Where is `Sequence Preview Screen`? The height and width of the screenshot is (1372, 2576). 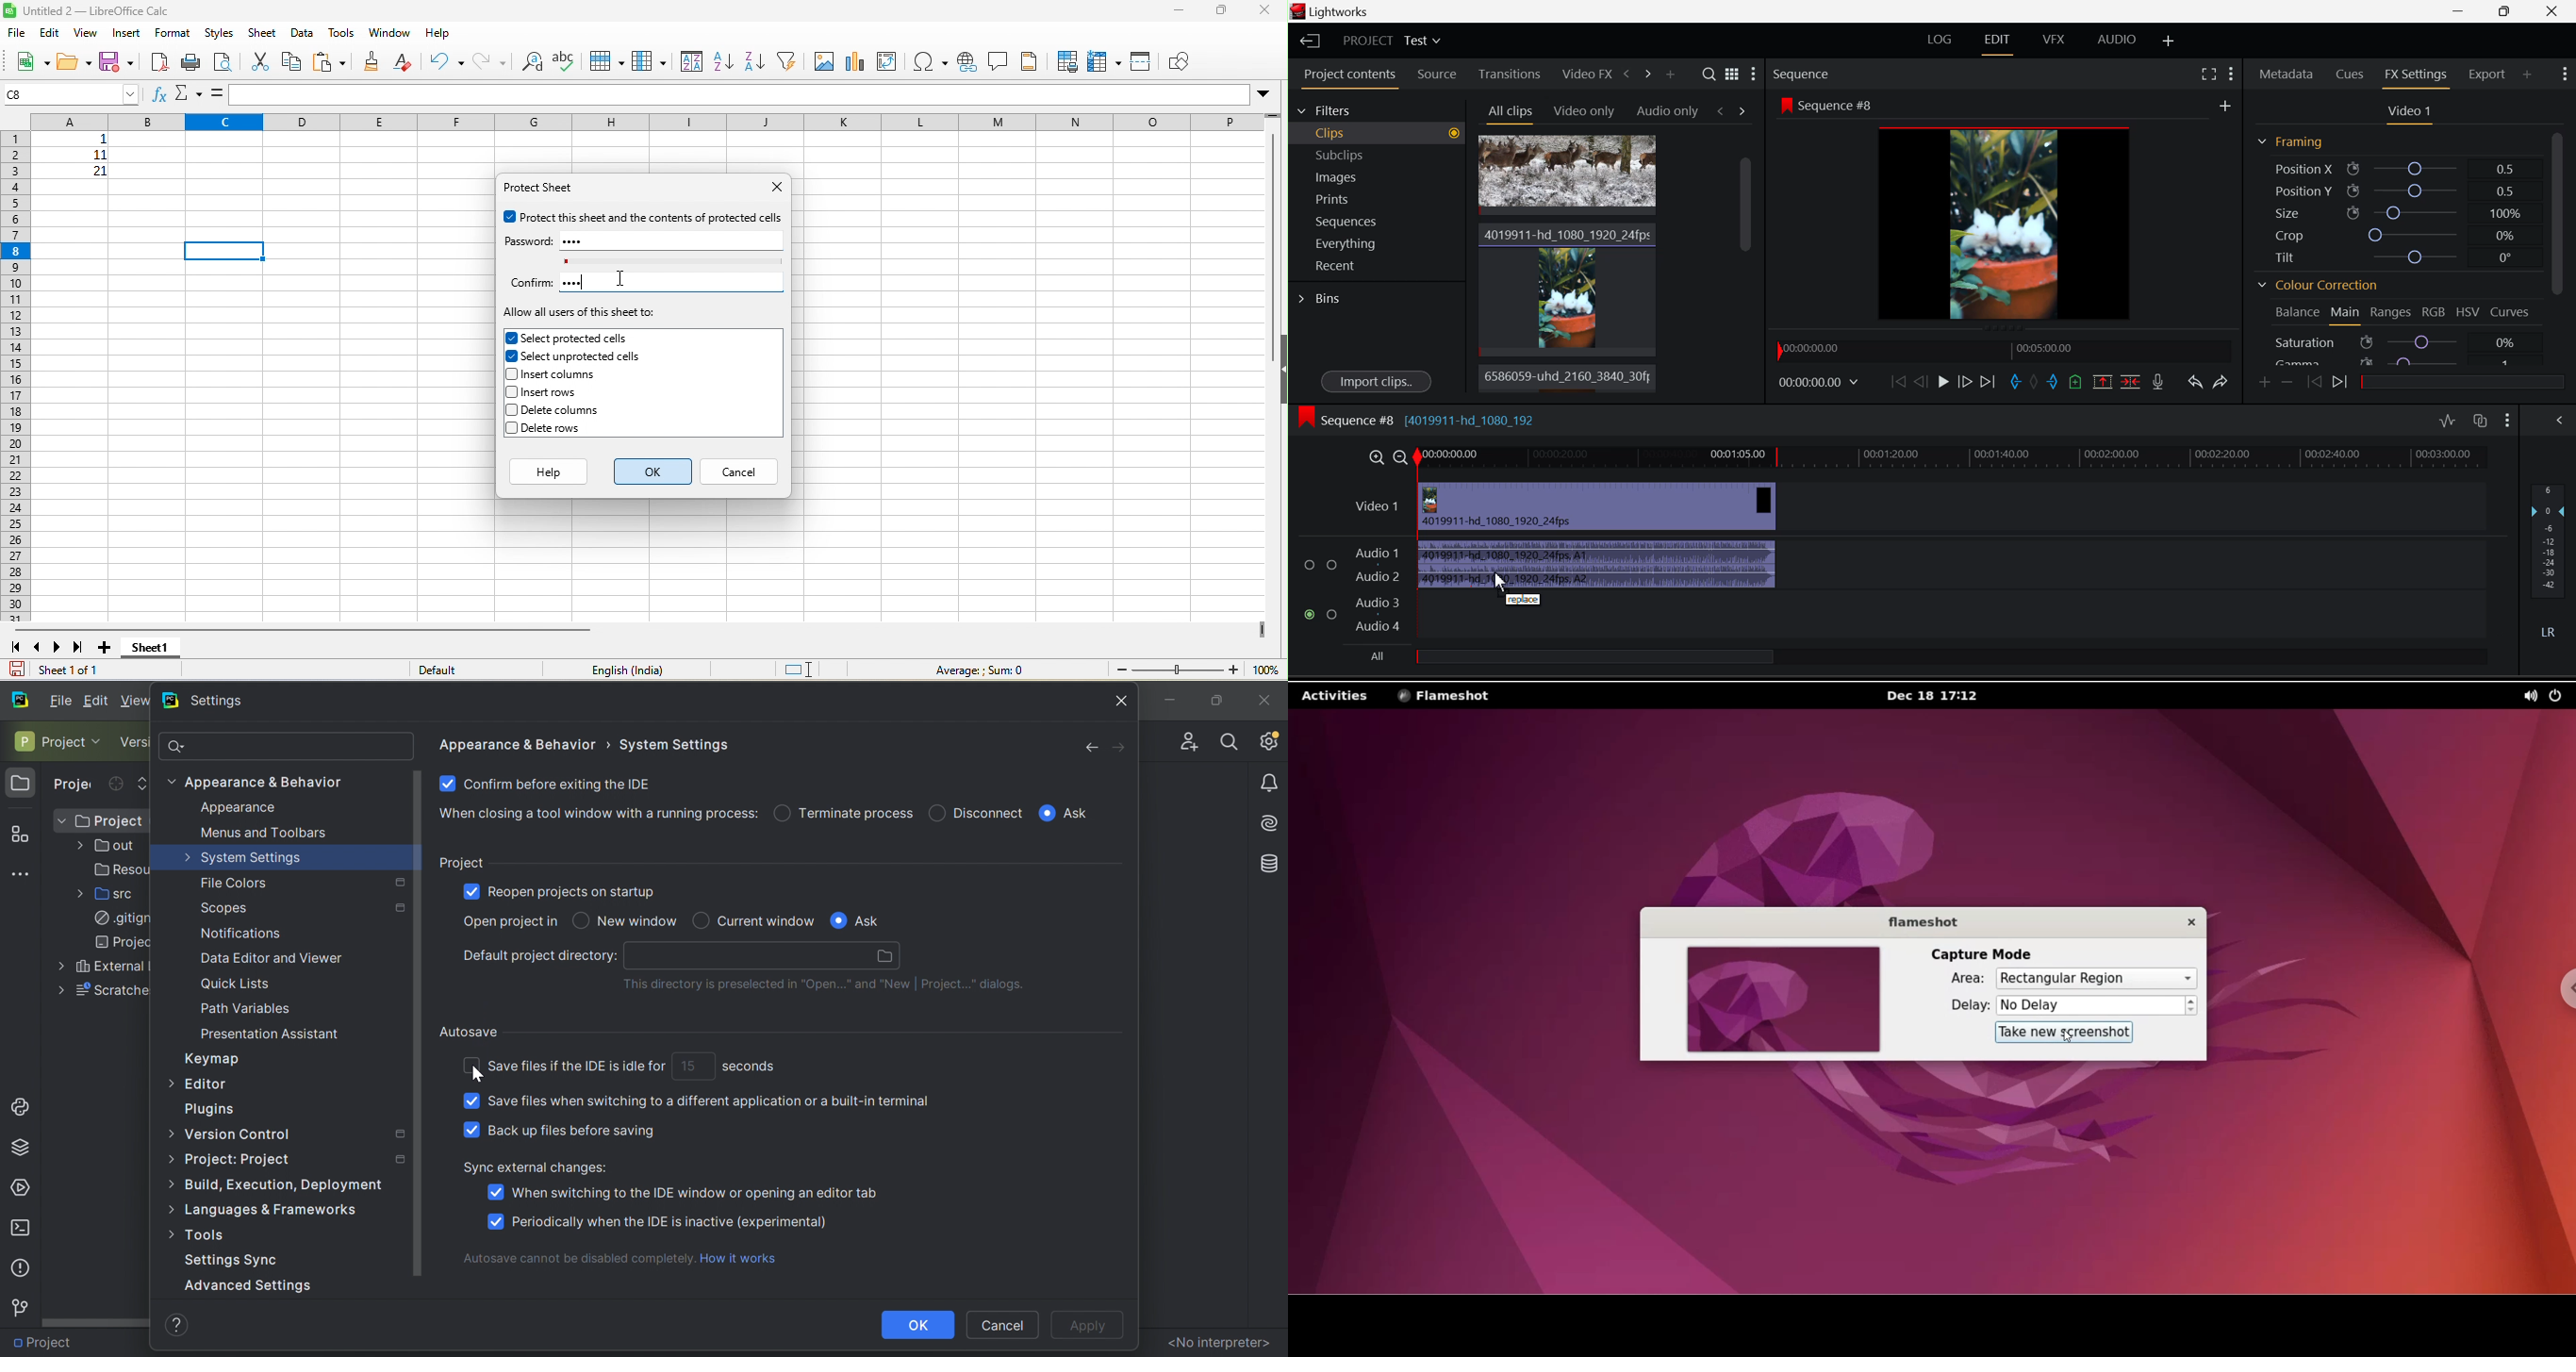
Sequence Preview Screen is located at coordinates (2005, 211).